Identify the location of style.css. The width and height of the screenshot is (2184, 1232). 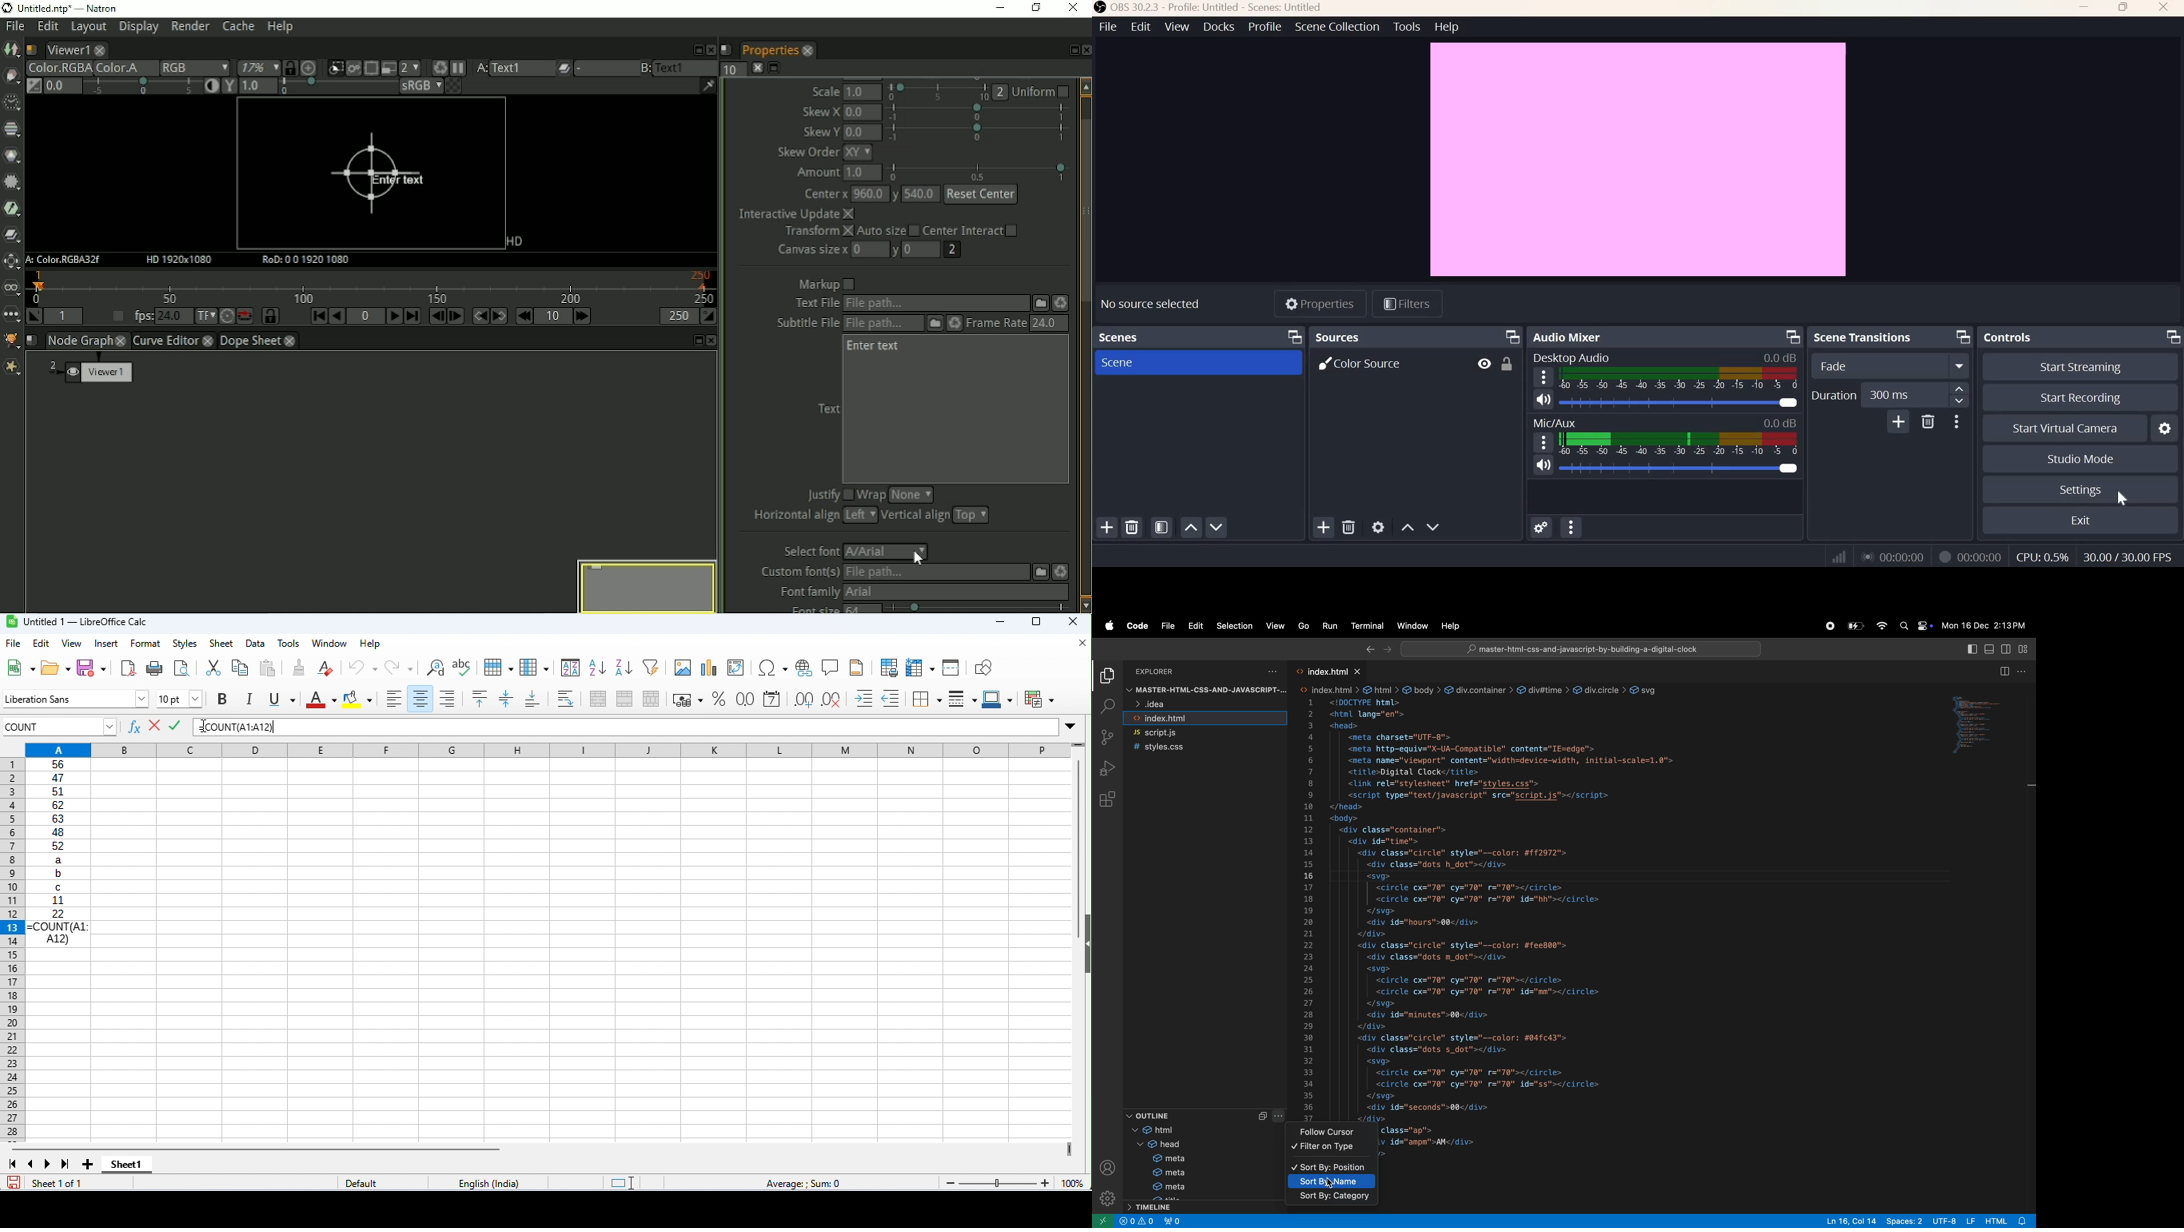
(1197, 748).